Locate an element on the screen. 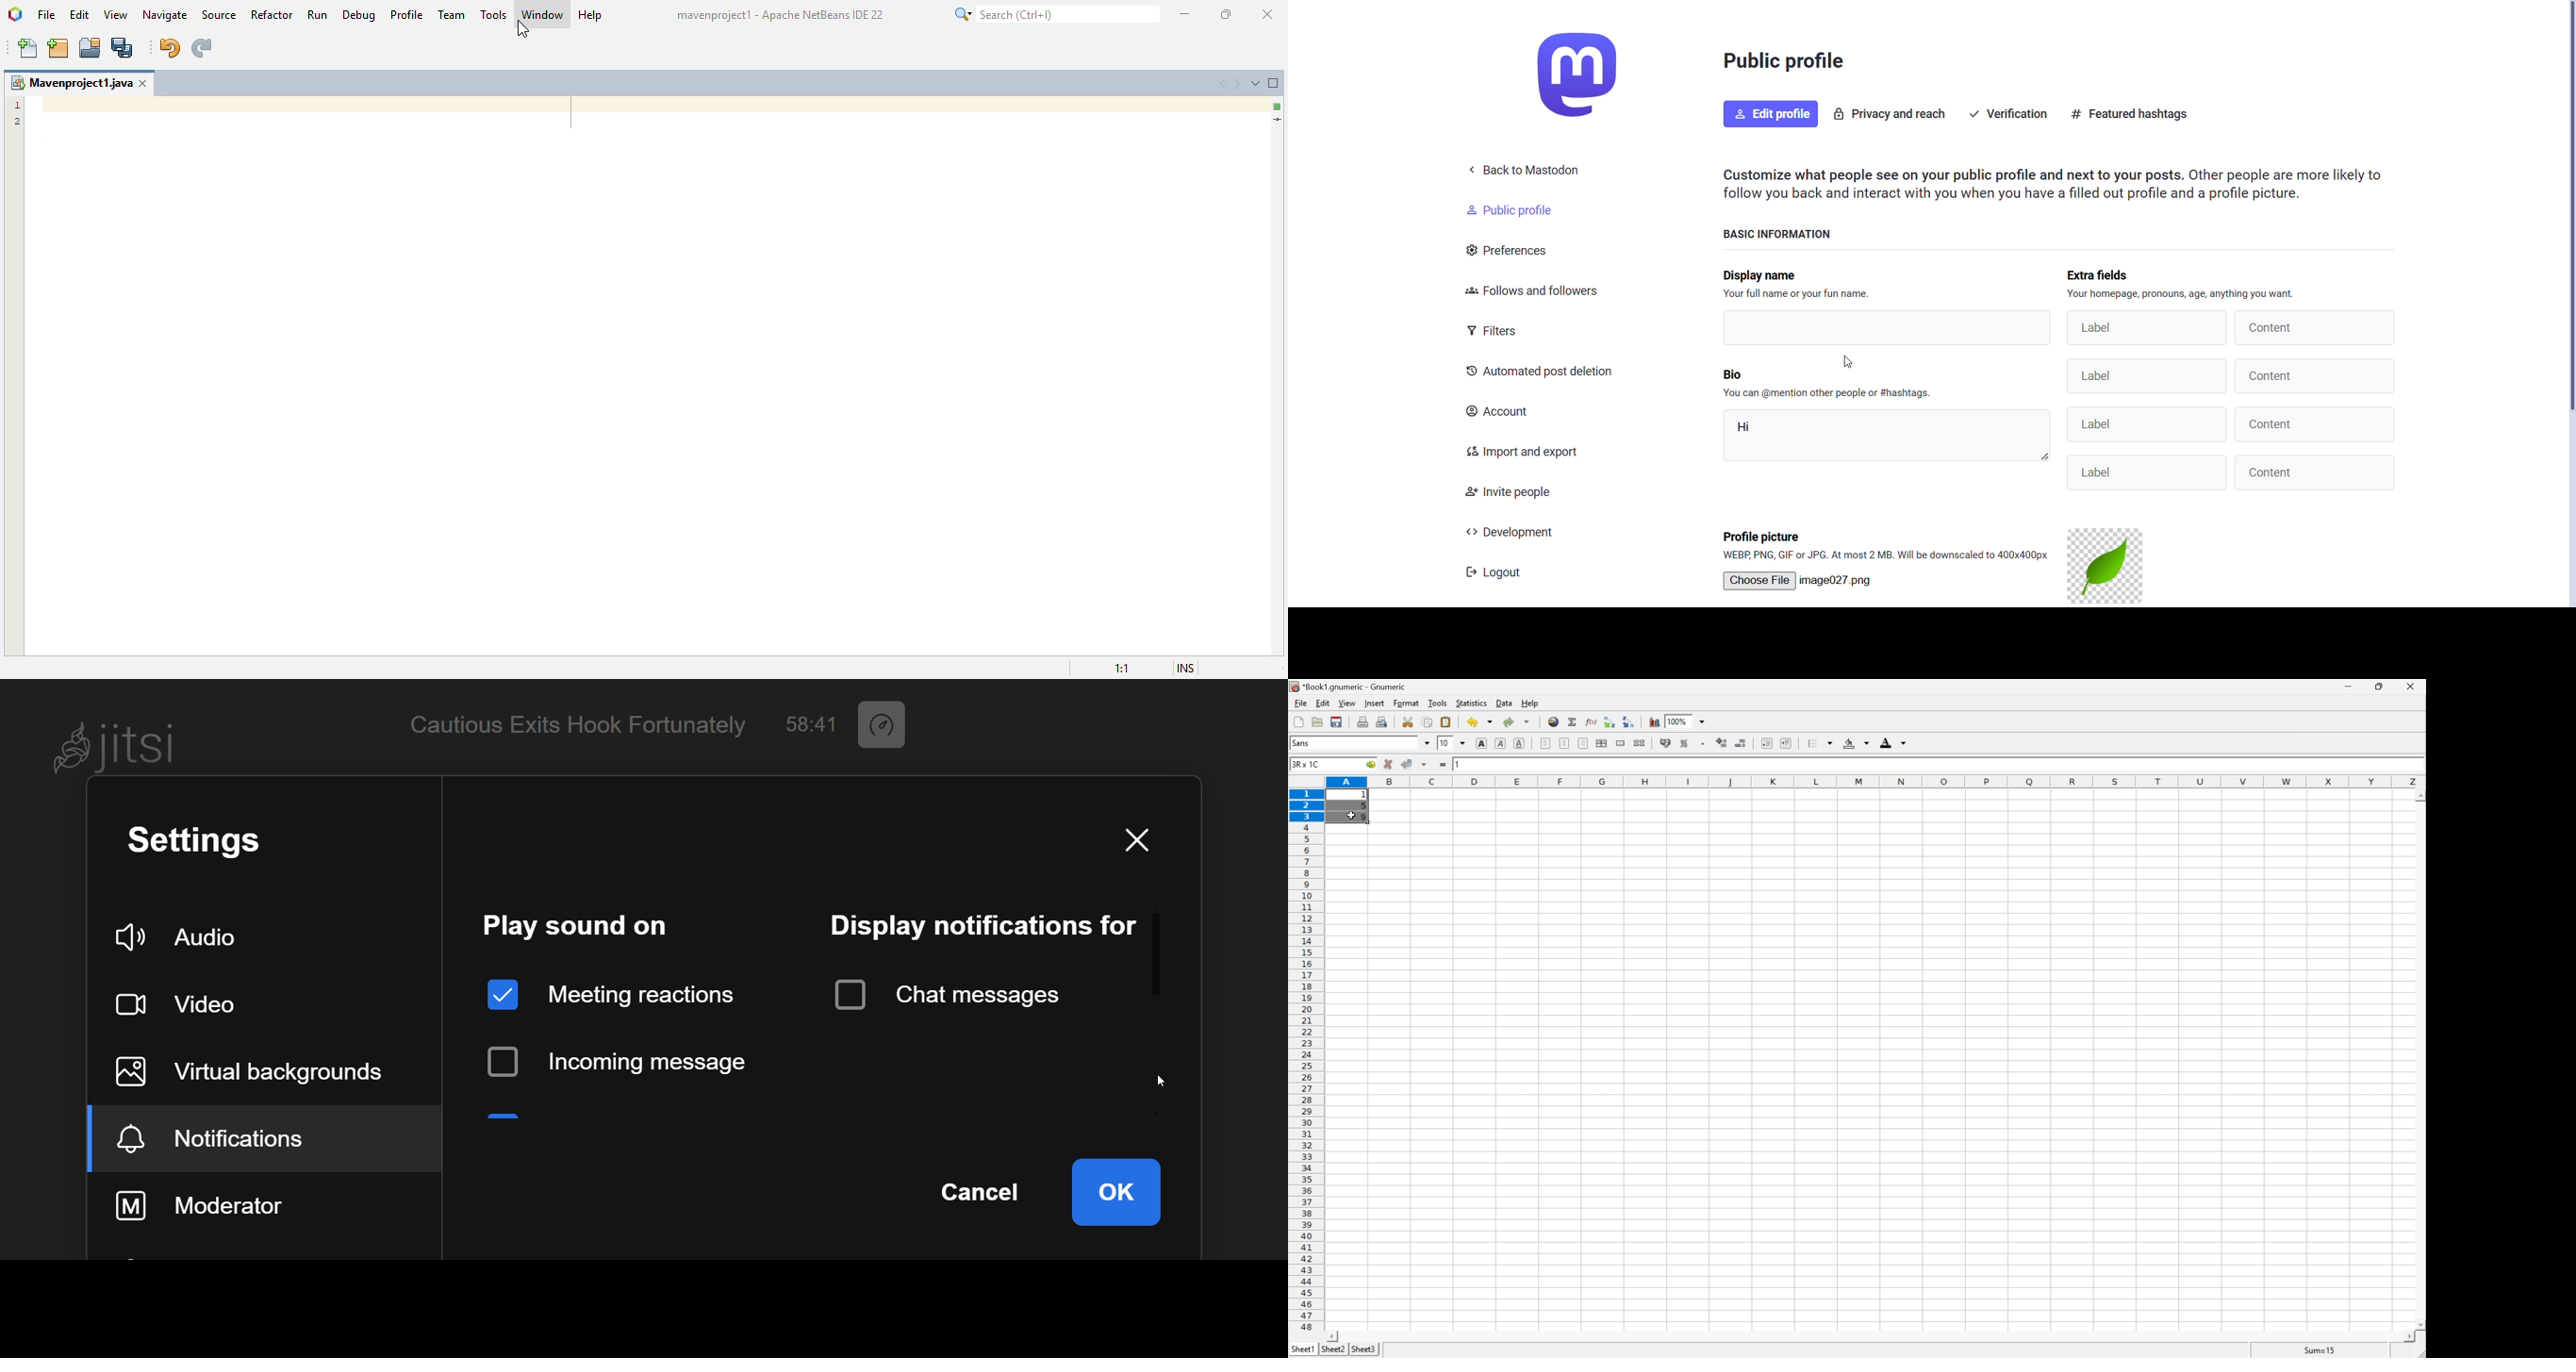 This screenshot has width=2576, height=1372. chat message is located at coordinates (947, 994).